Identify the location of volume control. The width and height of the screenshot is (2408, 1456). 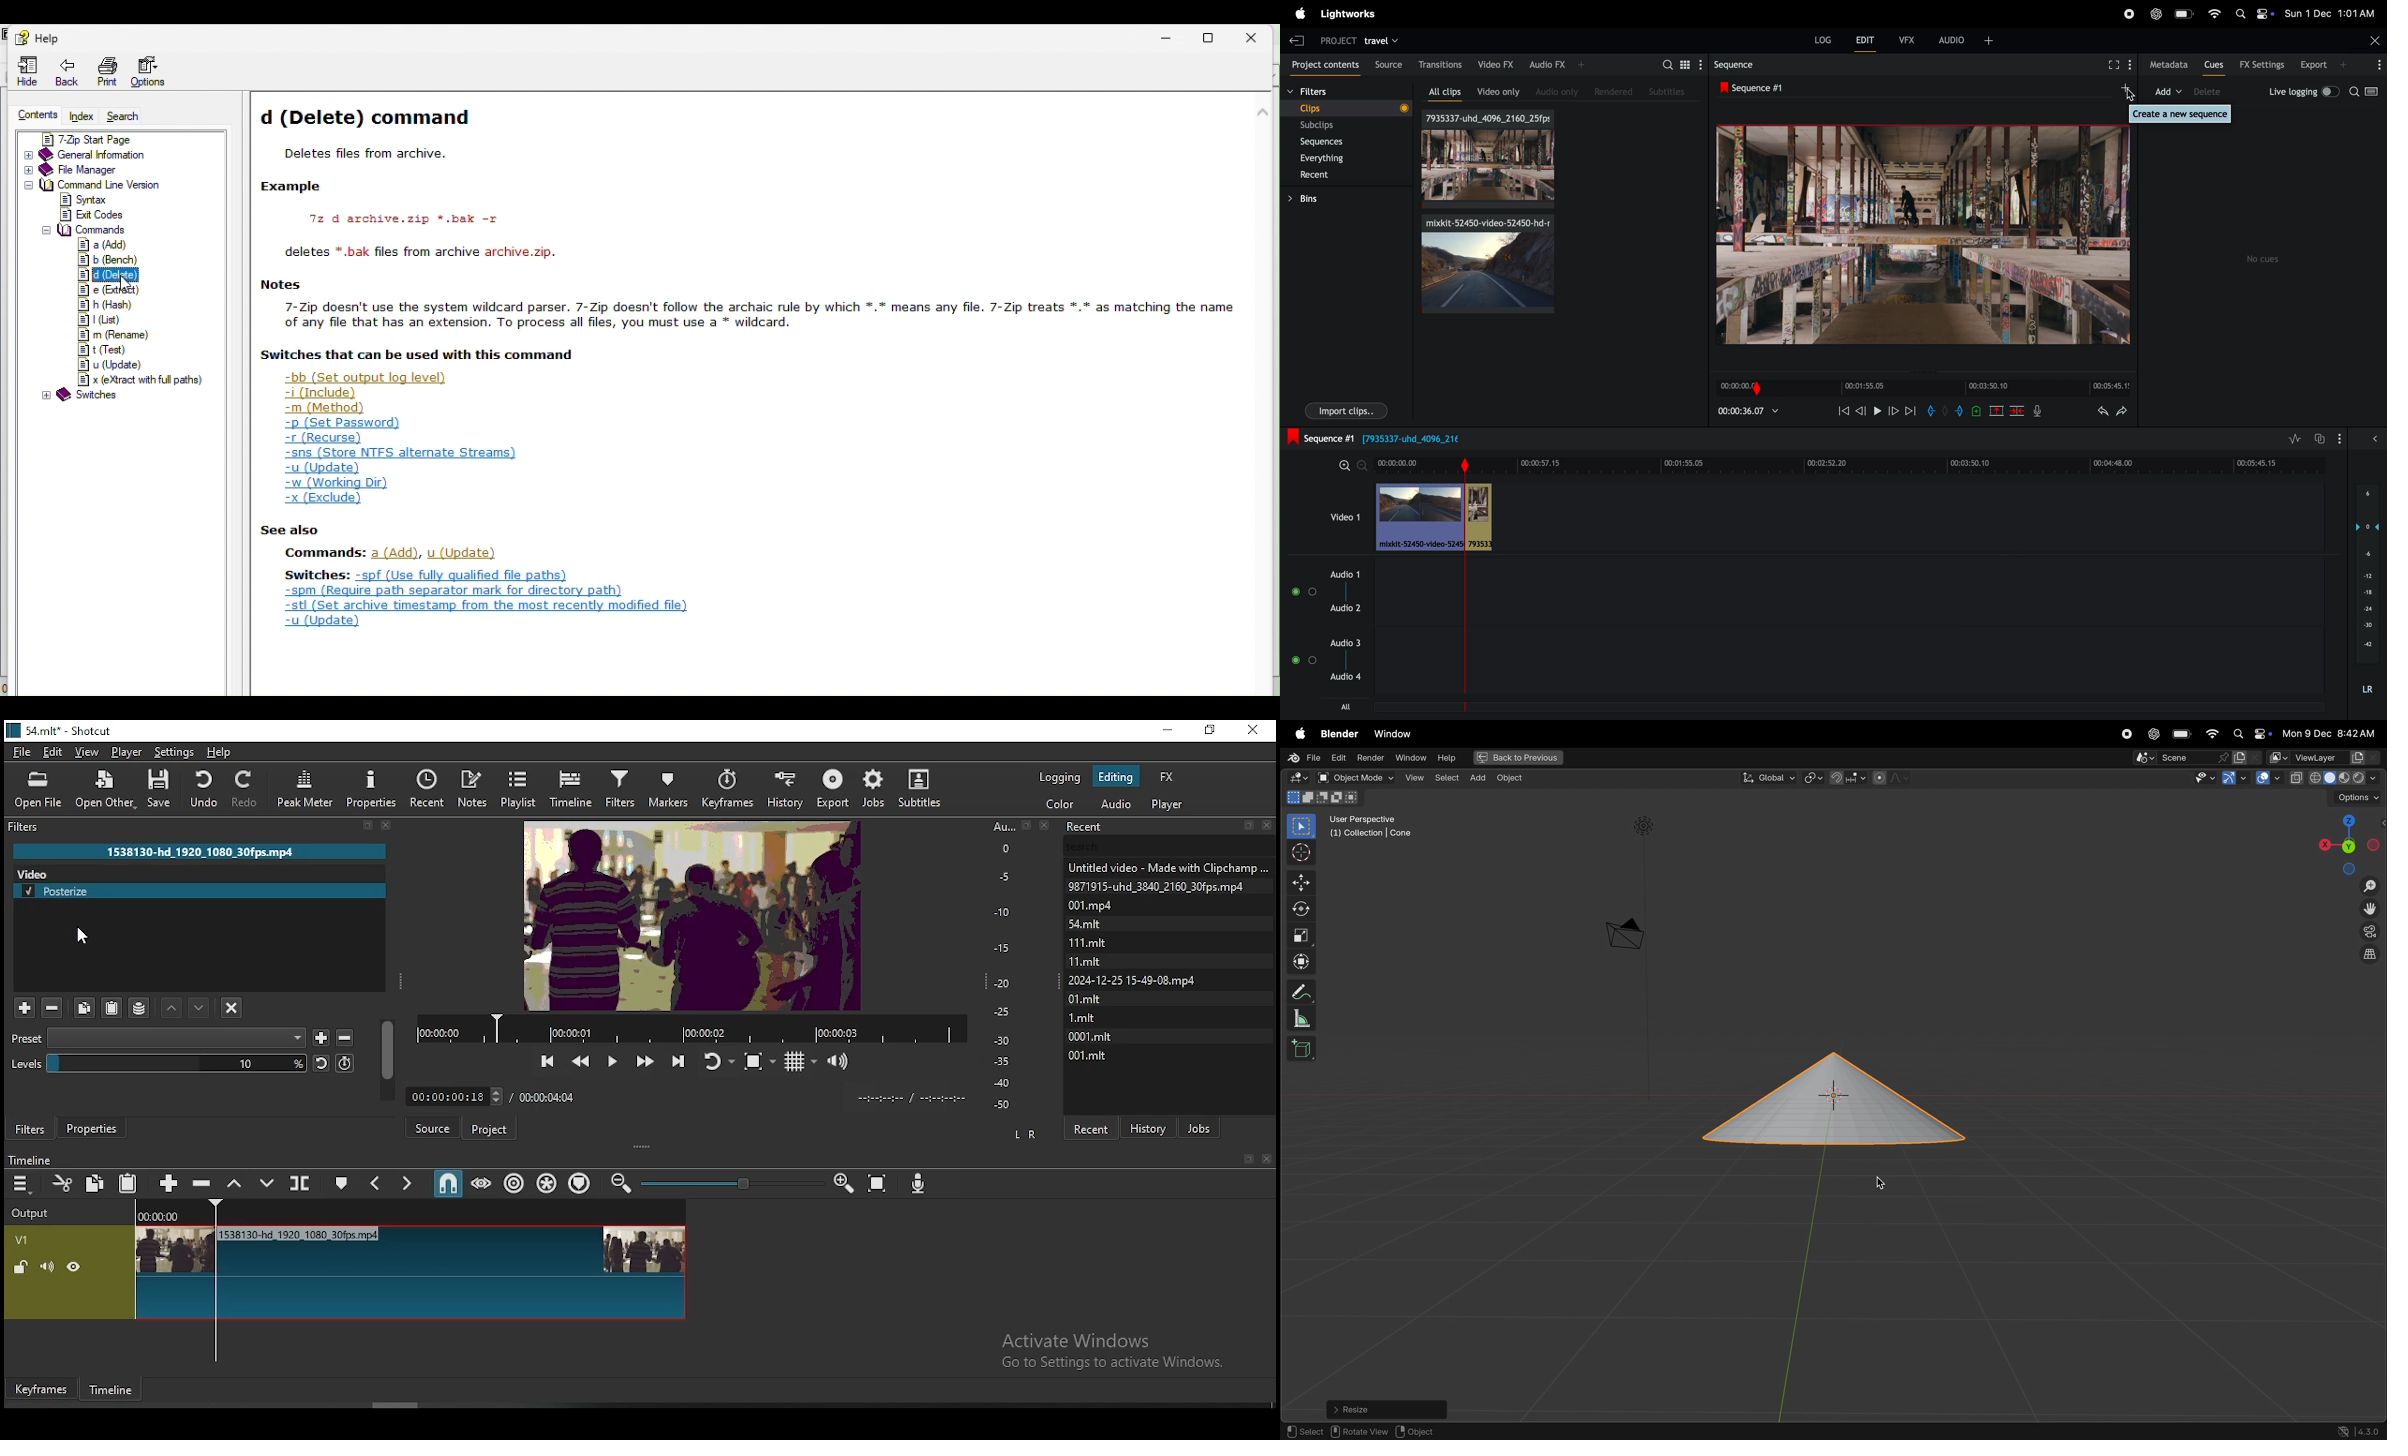
(837, 1060).